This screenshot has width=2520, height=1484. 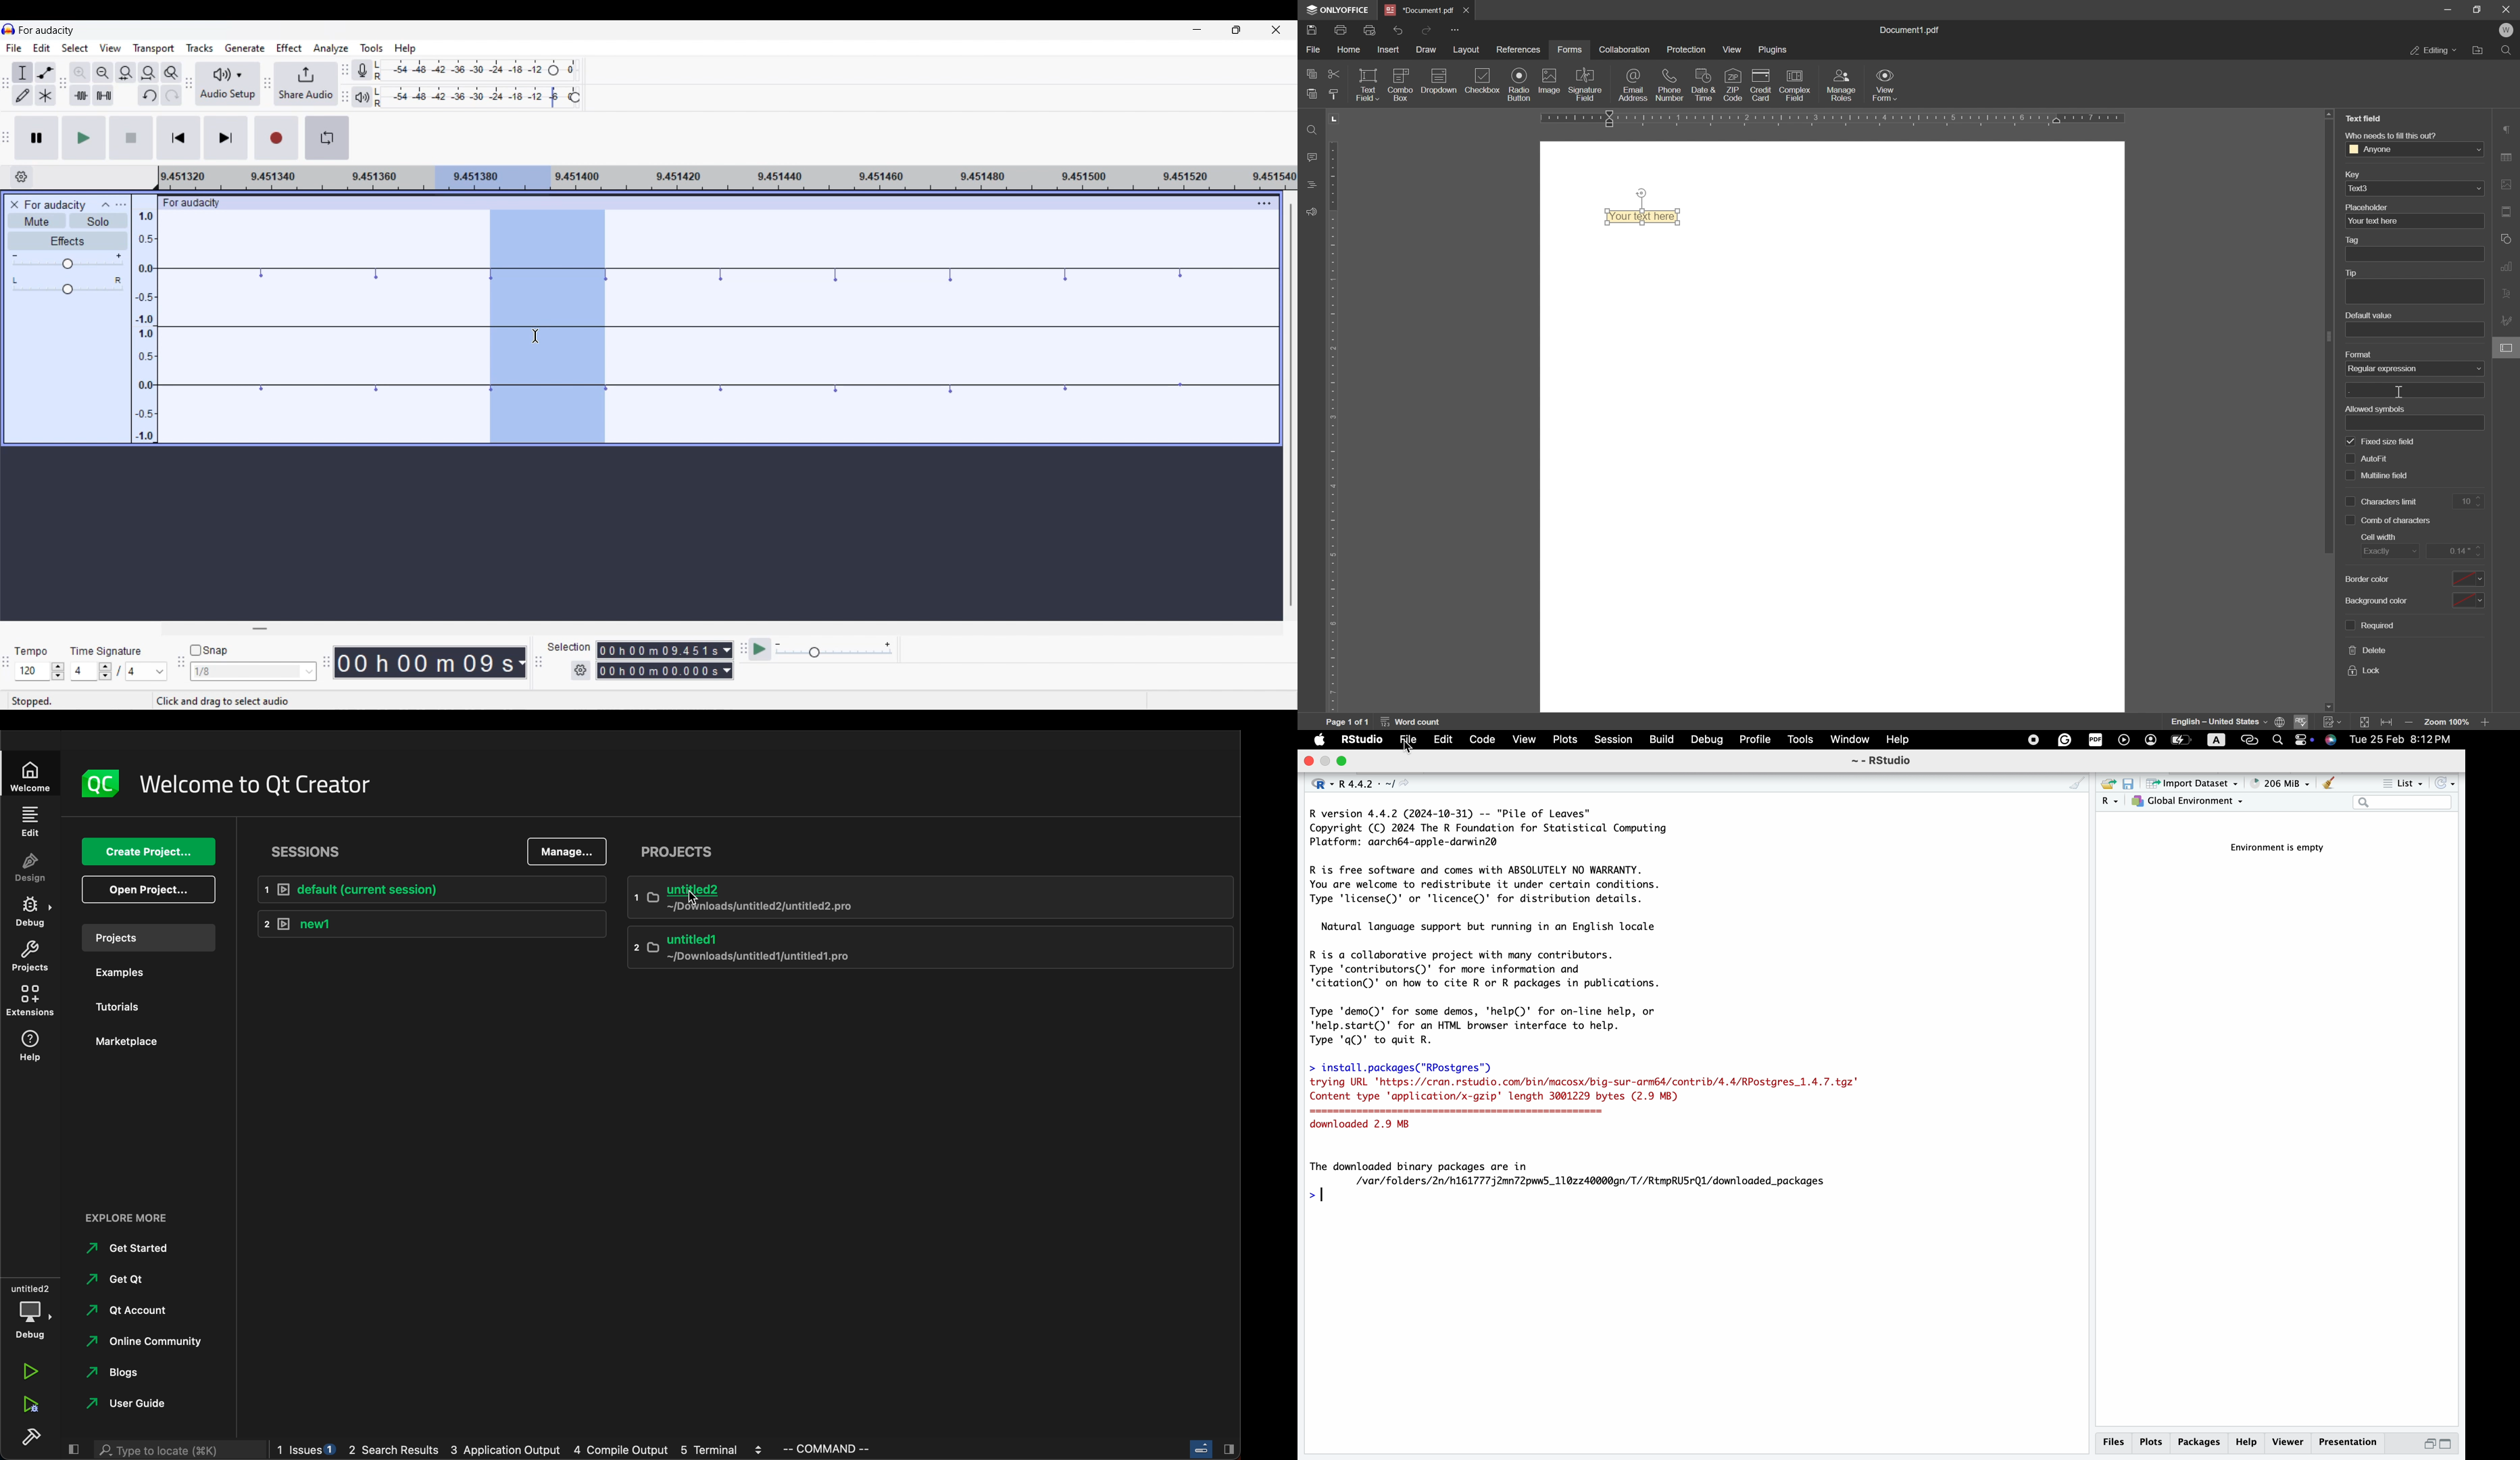 I want to click on Solo, so click(x=98, y=220).